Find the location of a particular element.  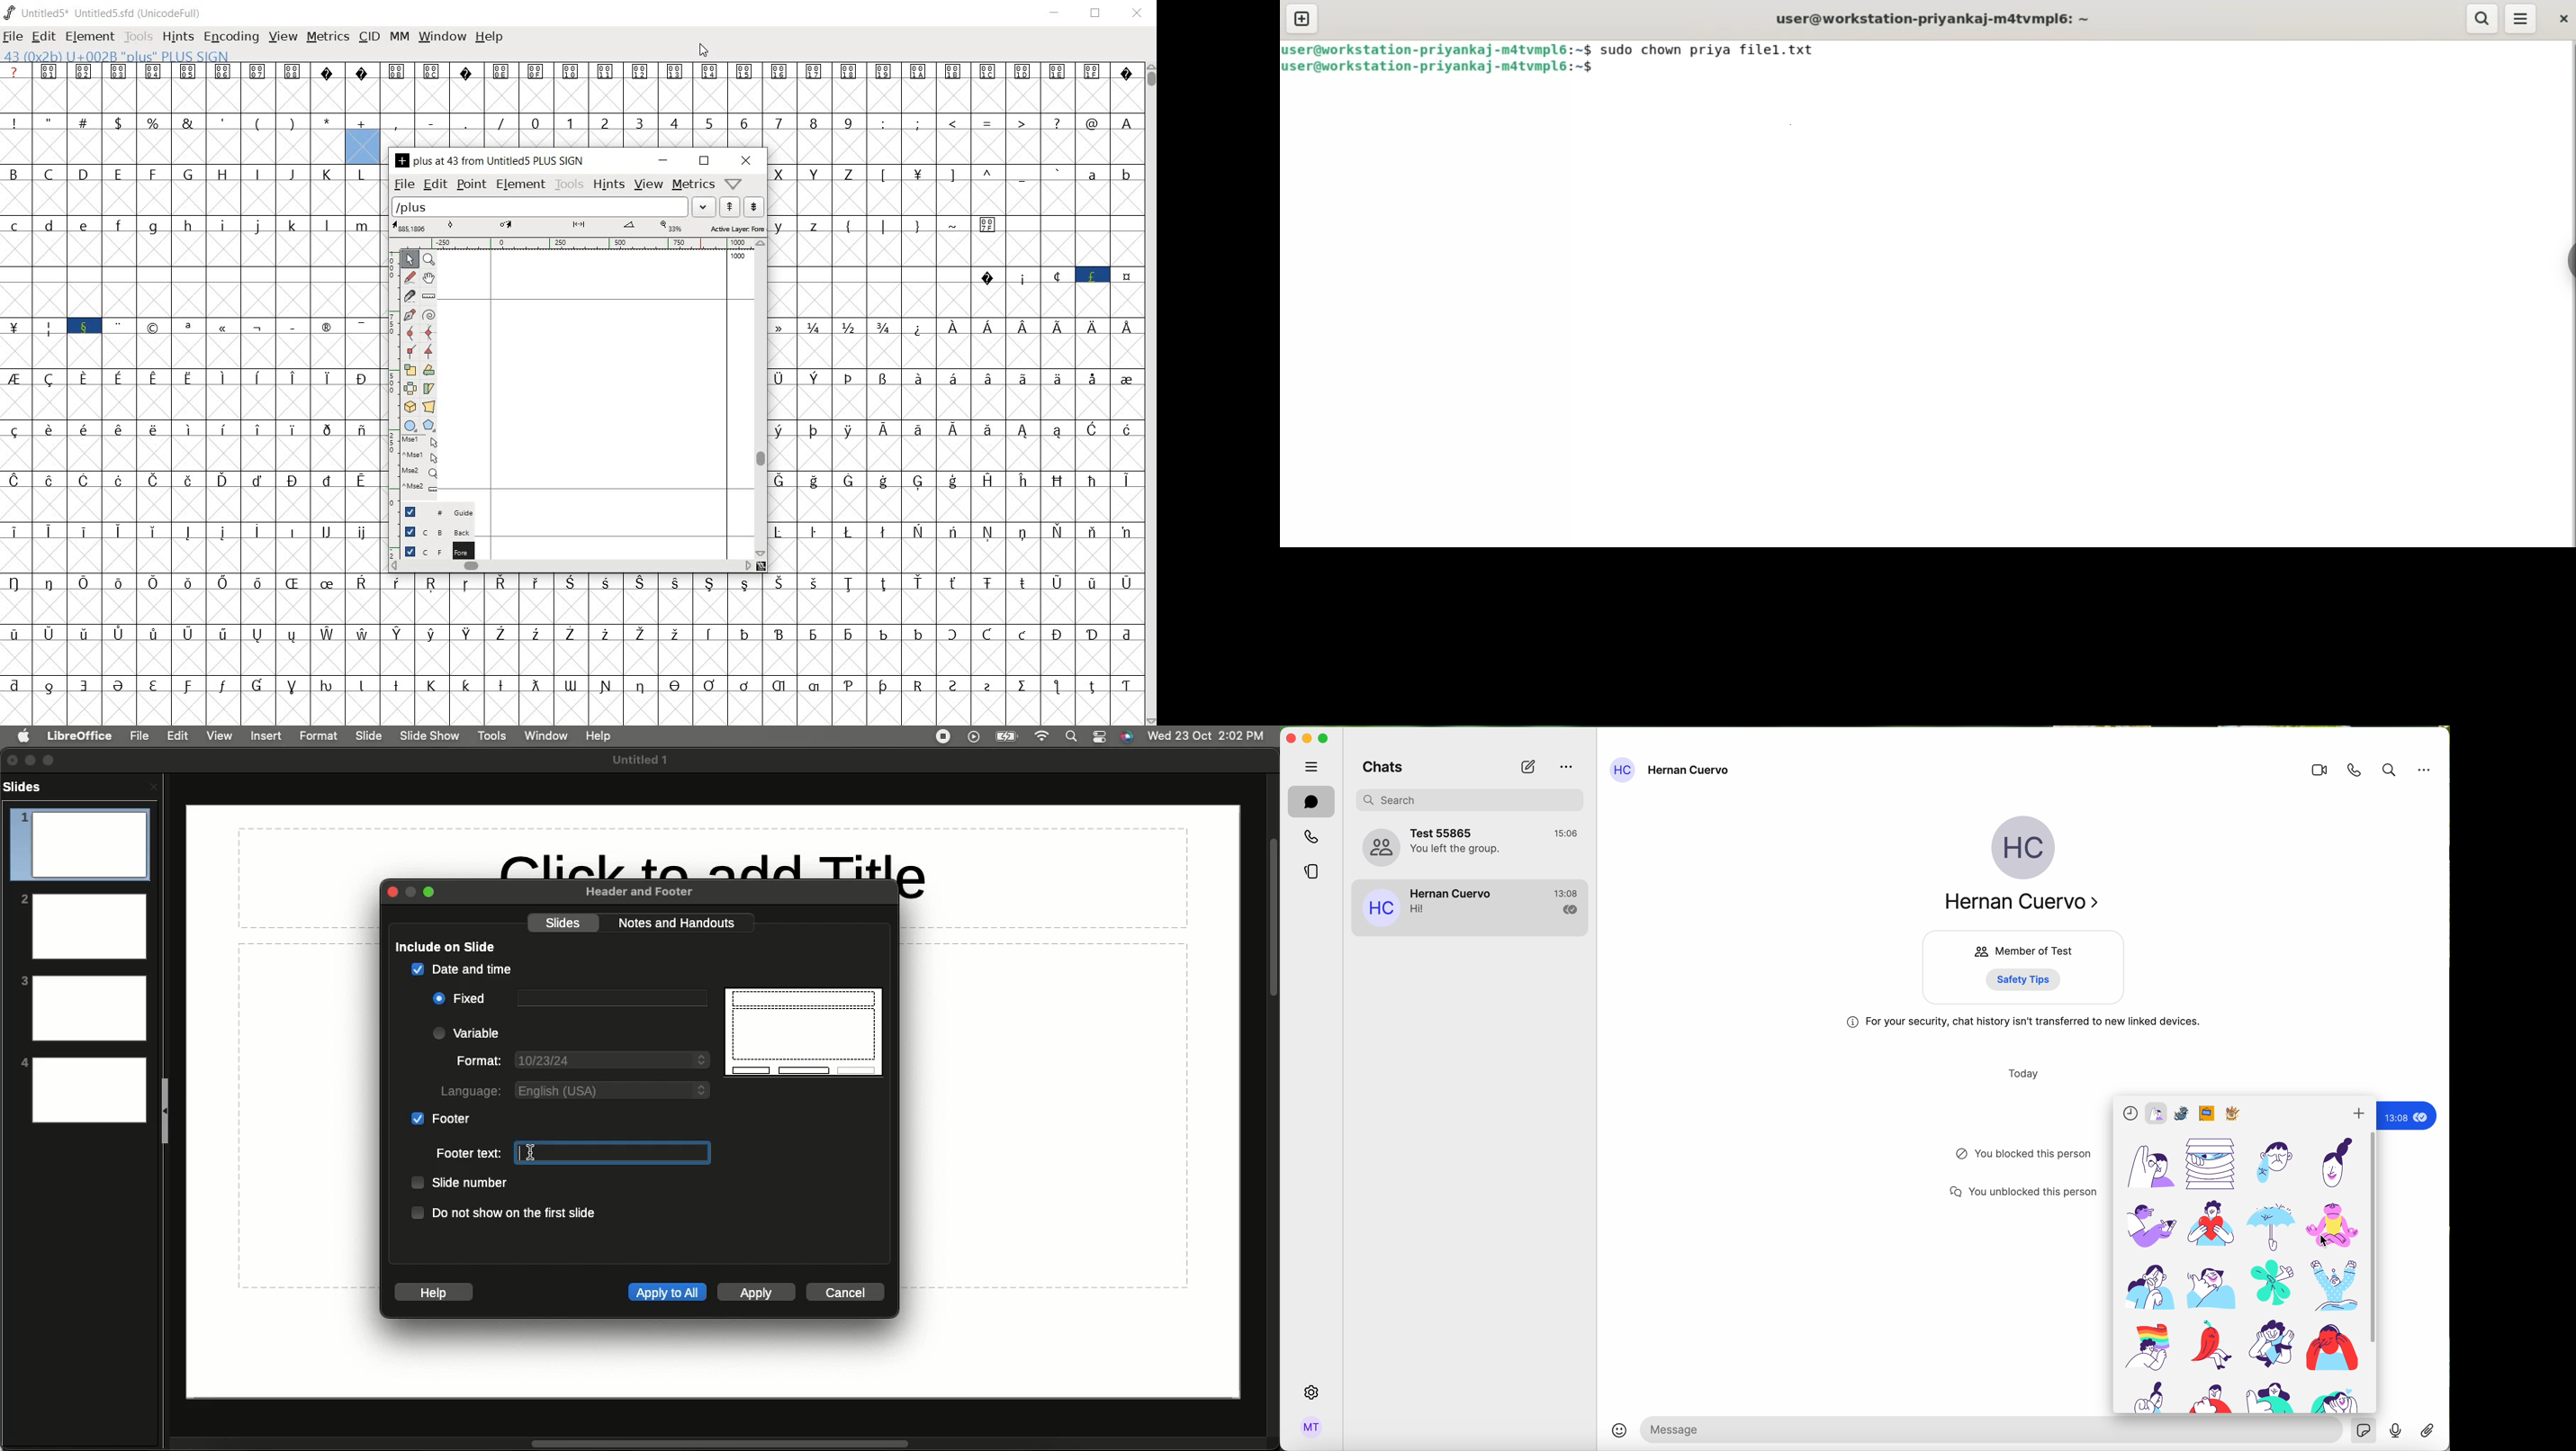

calls is located at coordinates (1310, 838).